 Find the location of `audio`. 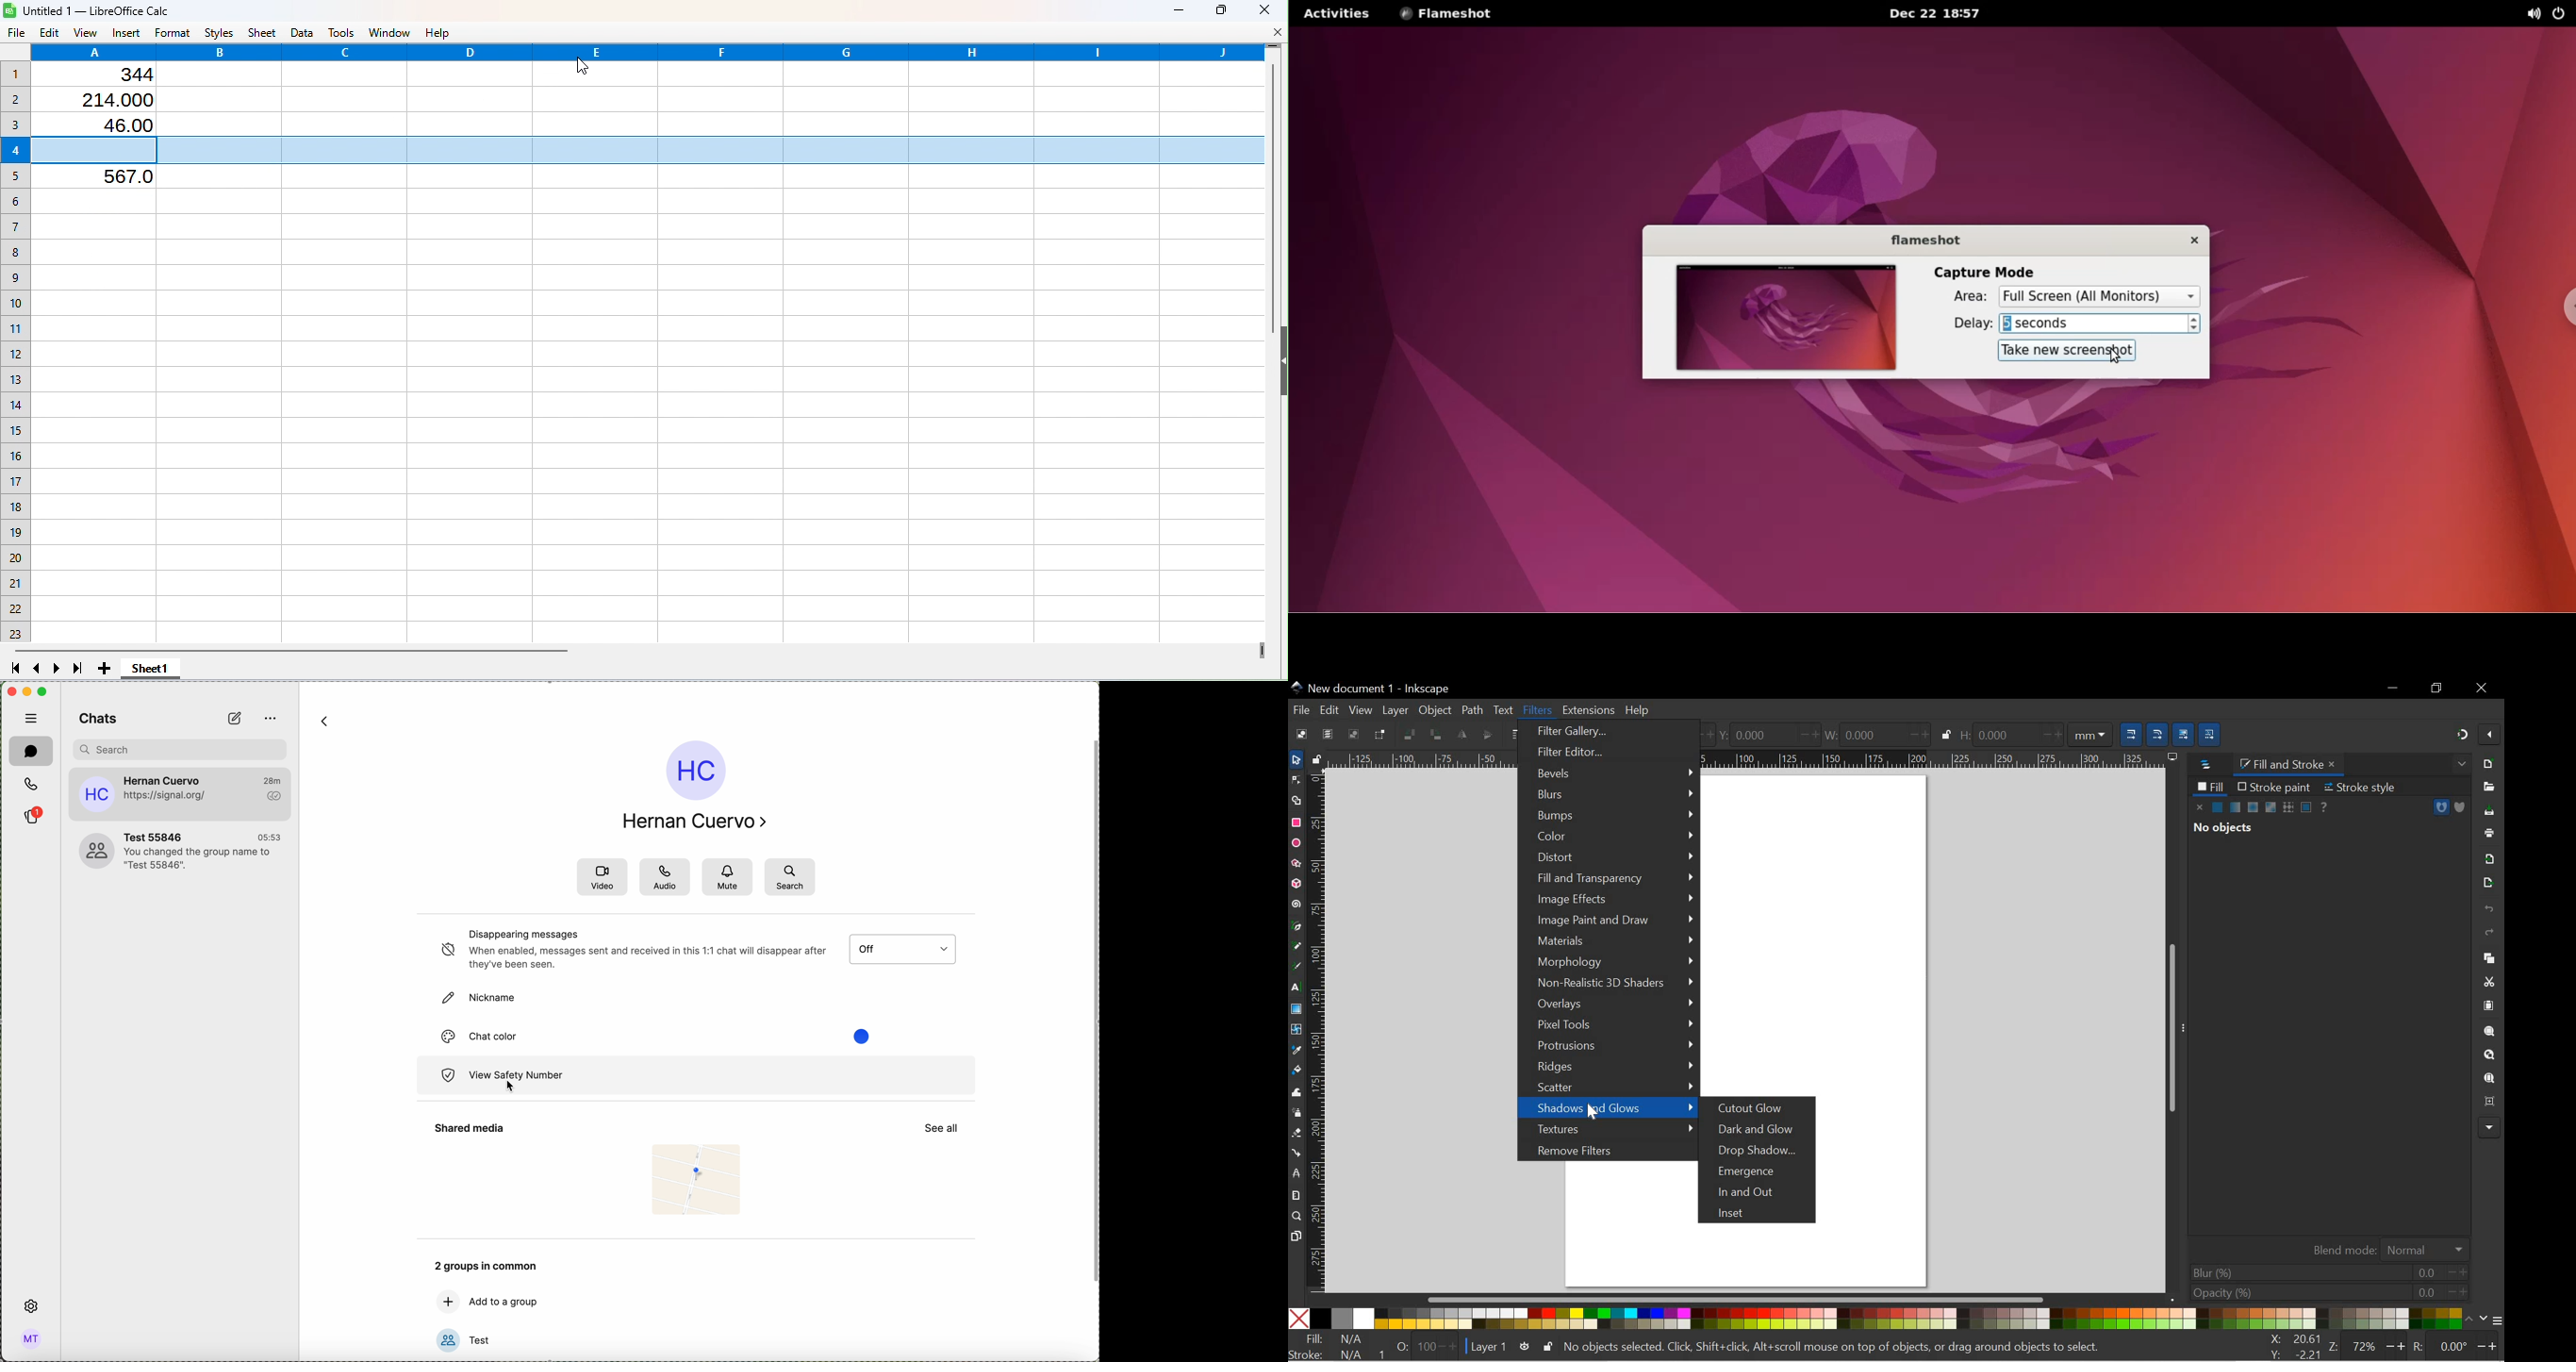

audio is located at coordinates (668, 877).